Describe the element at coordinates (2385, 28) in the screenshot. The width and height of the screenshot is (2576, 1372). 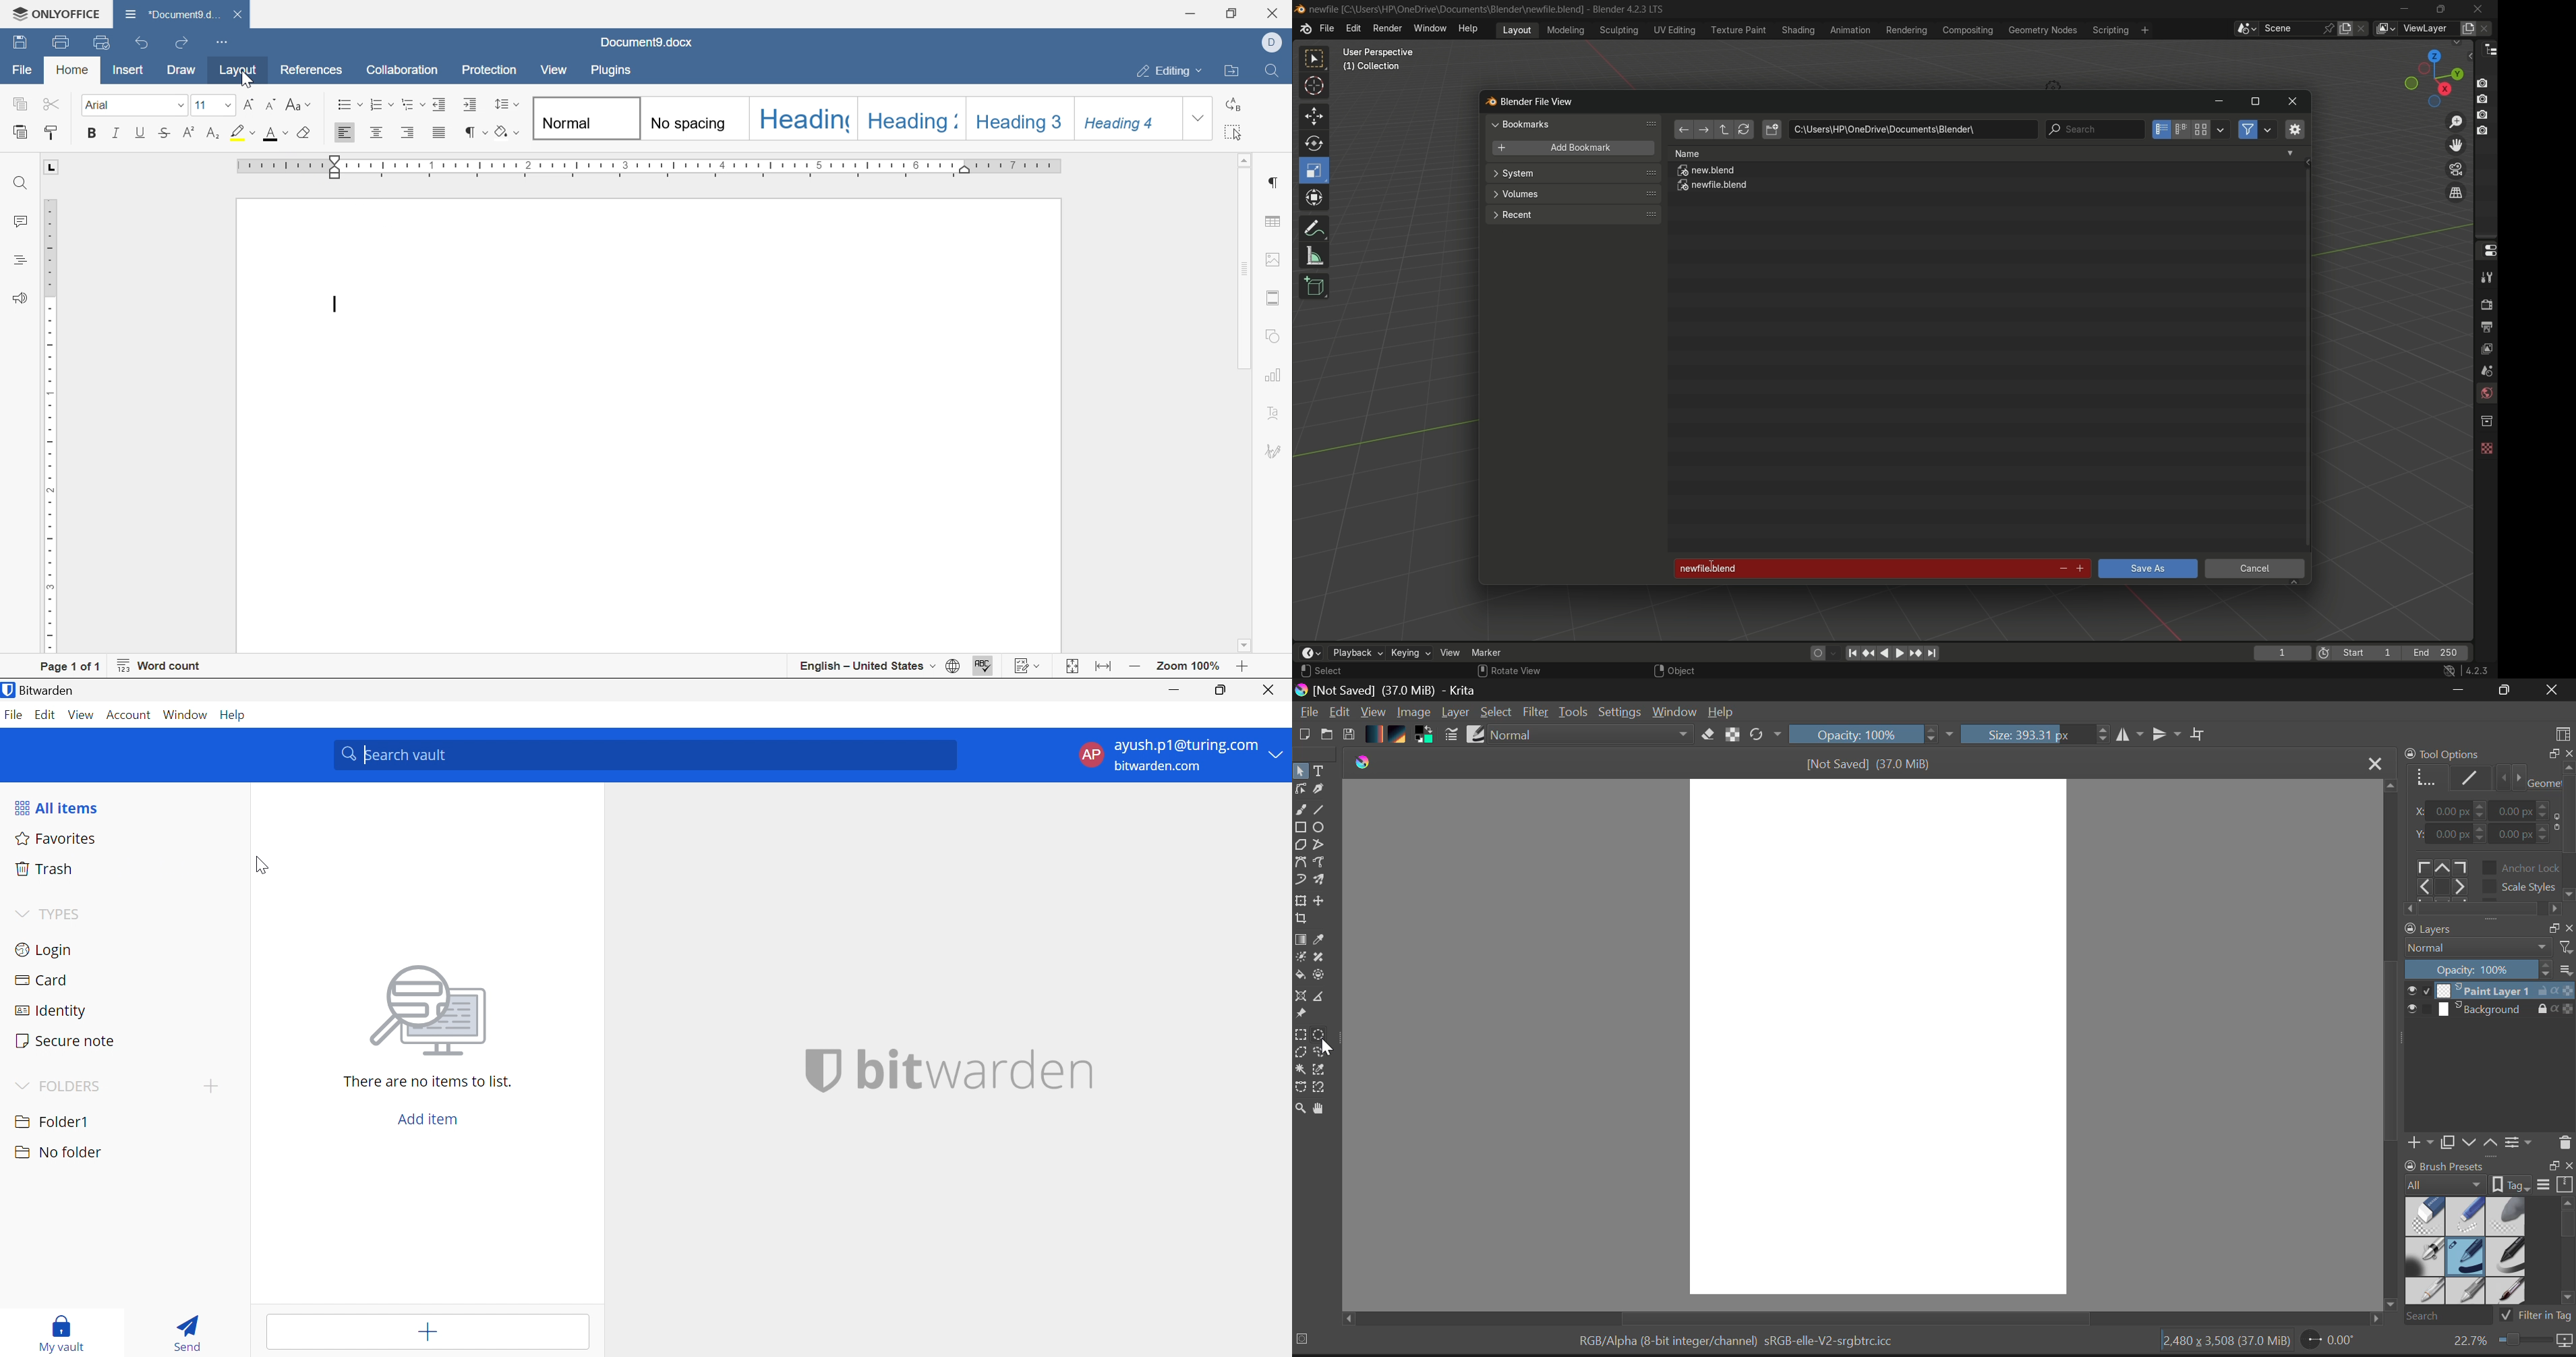
I see `view layer` at that location.